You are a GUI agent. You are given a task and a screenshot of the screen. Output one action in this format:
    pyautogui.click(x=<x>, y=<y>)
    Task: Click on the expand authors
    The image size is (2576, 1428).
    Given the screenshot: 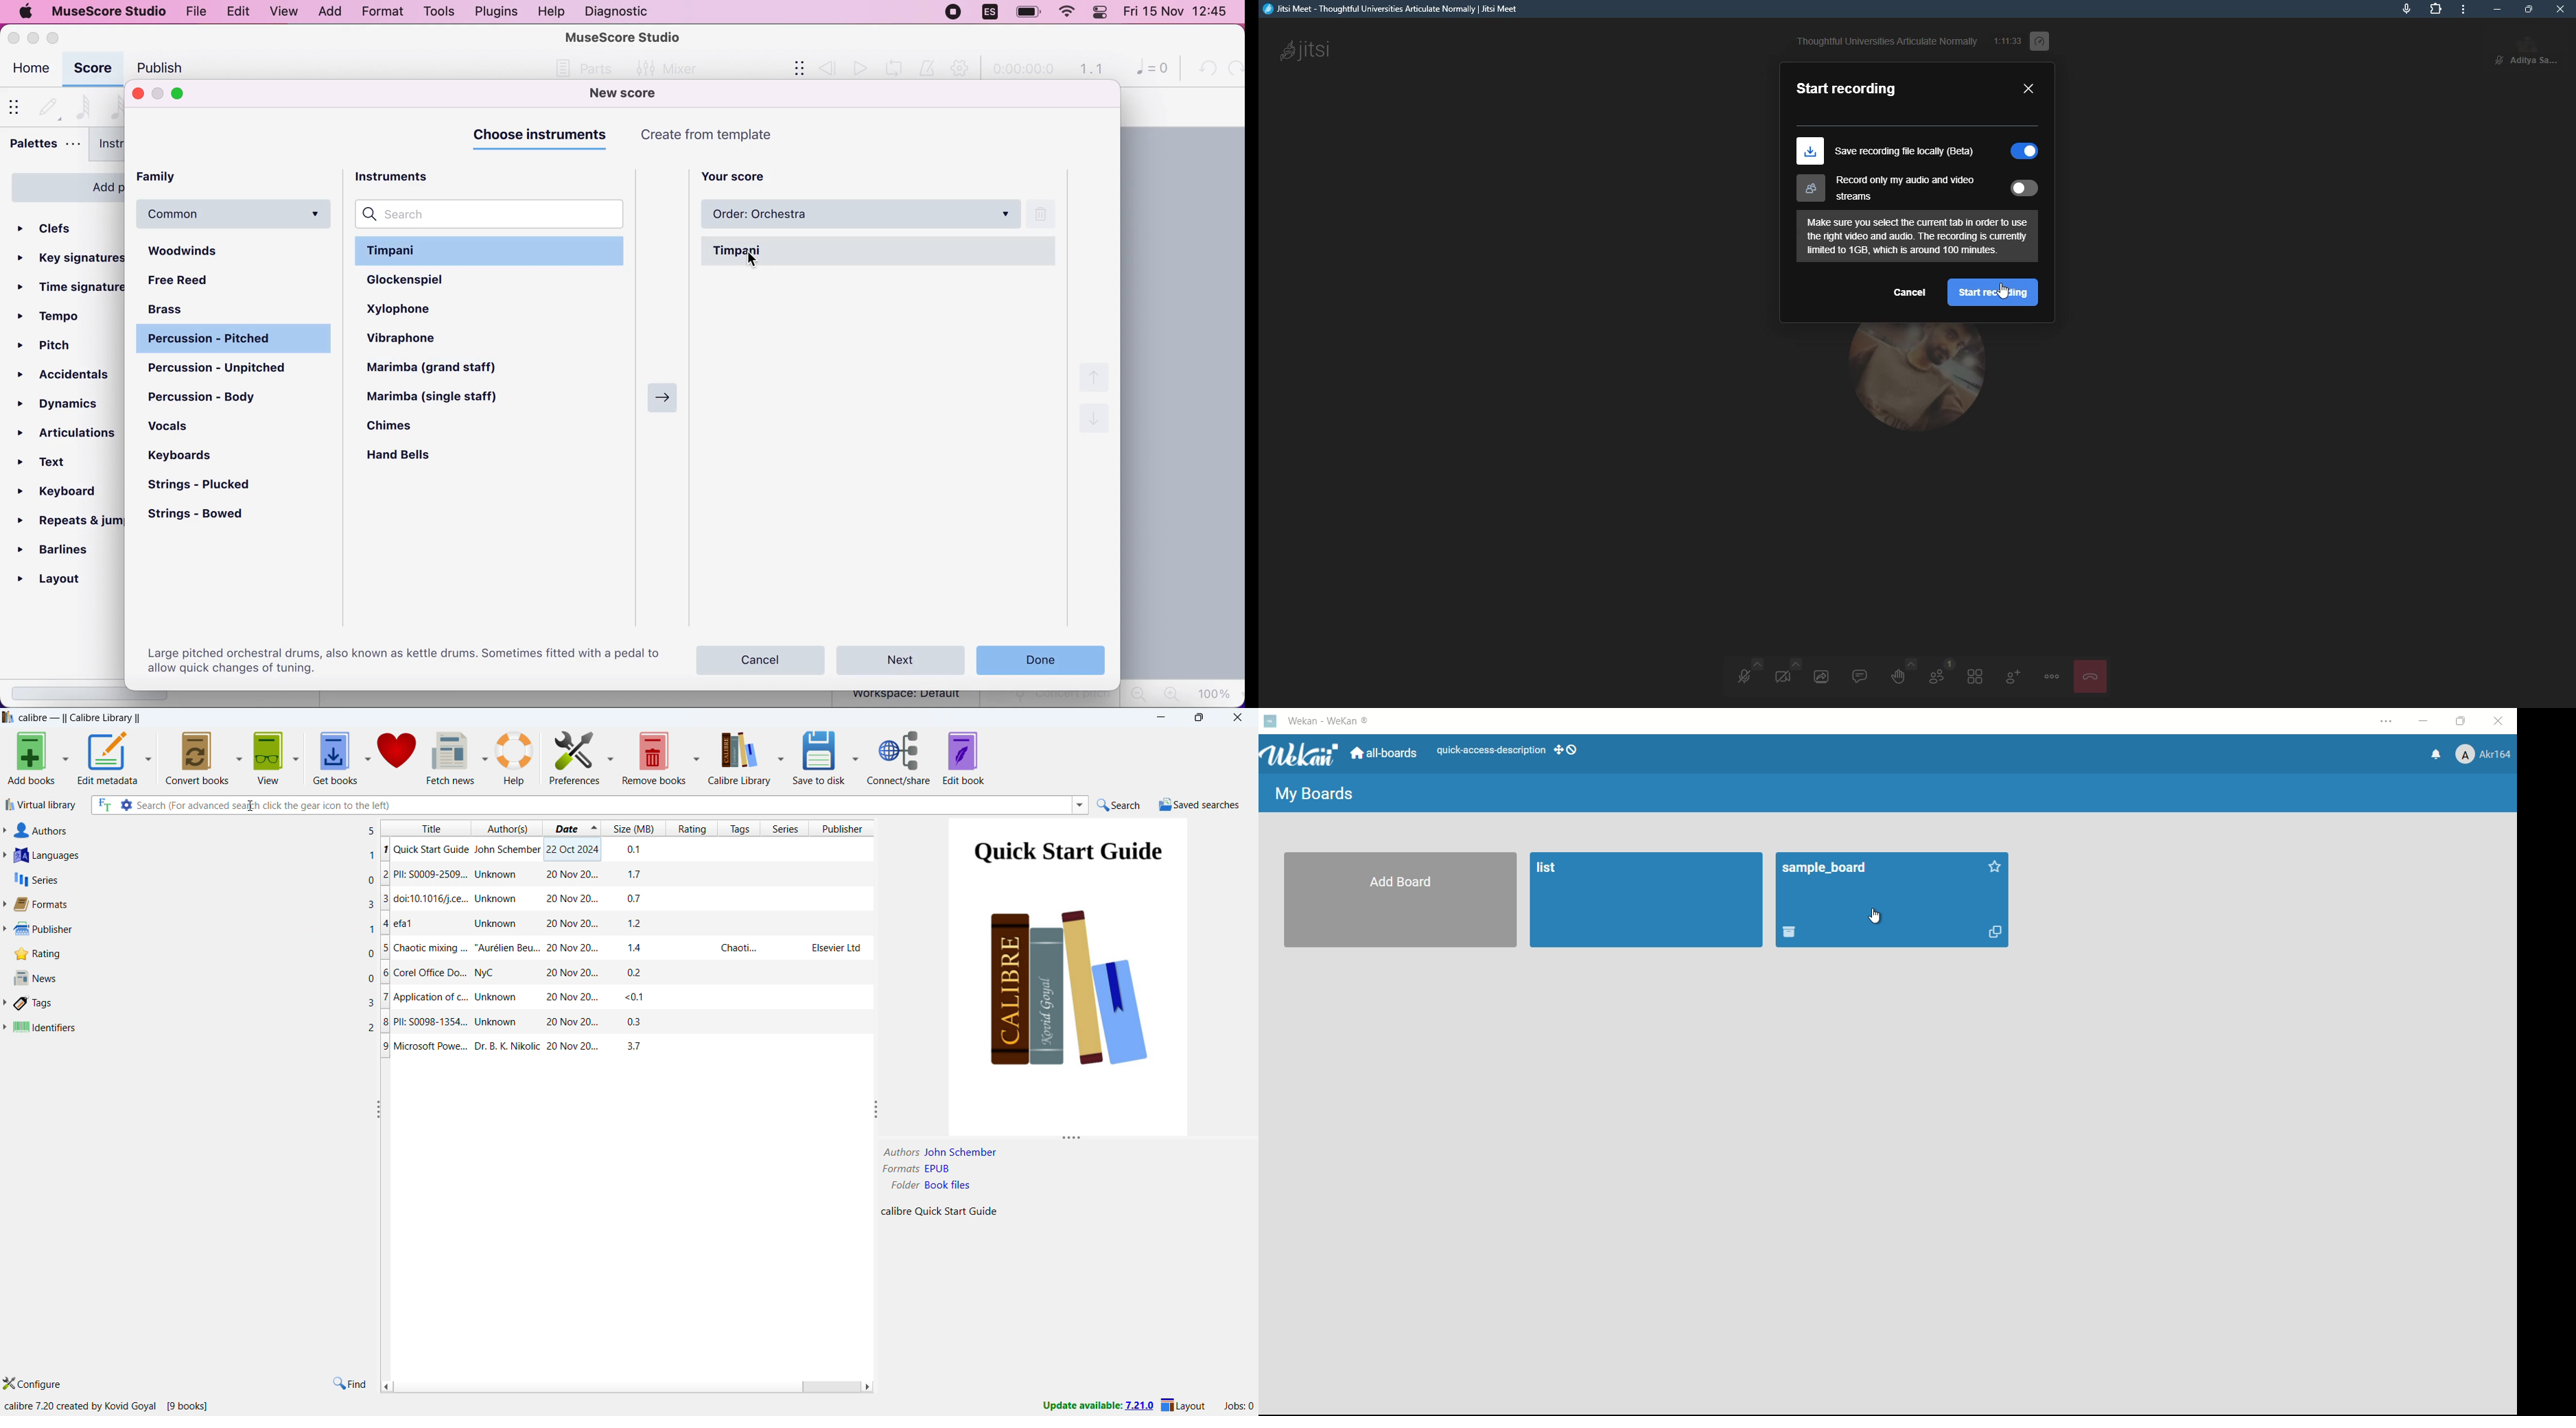 What is the action you would take?
    pyautogui.click(x=4, y=830)
    